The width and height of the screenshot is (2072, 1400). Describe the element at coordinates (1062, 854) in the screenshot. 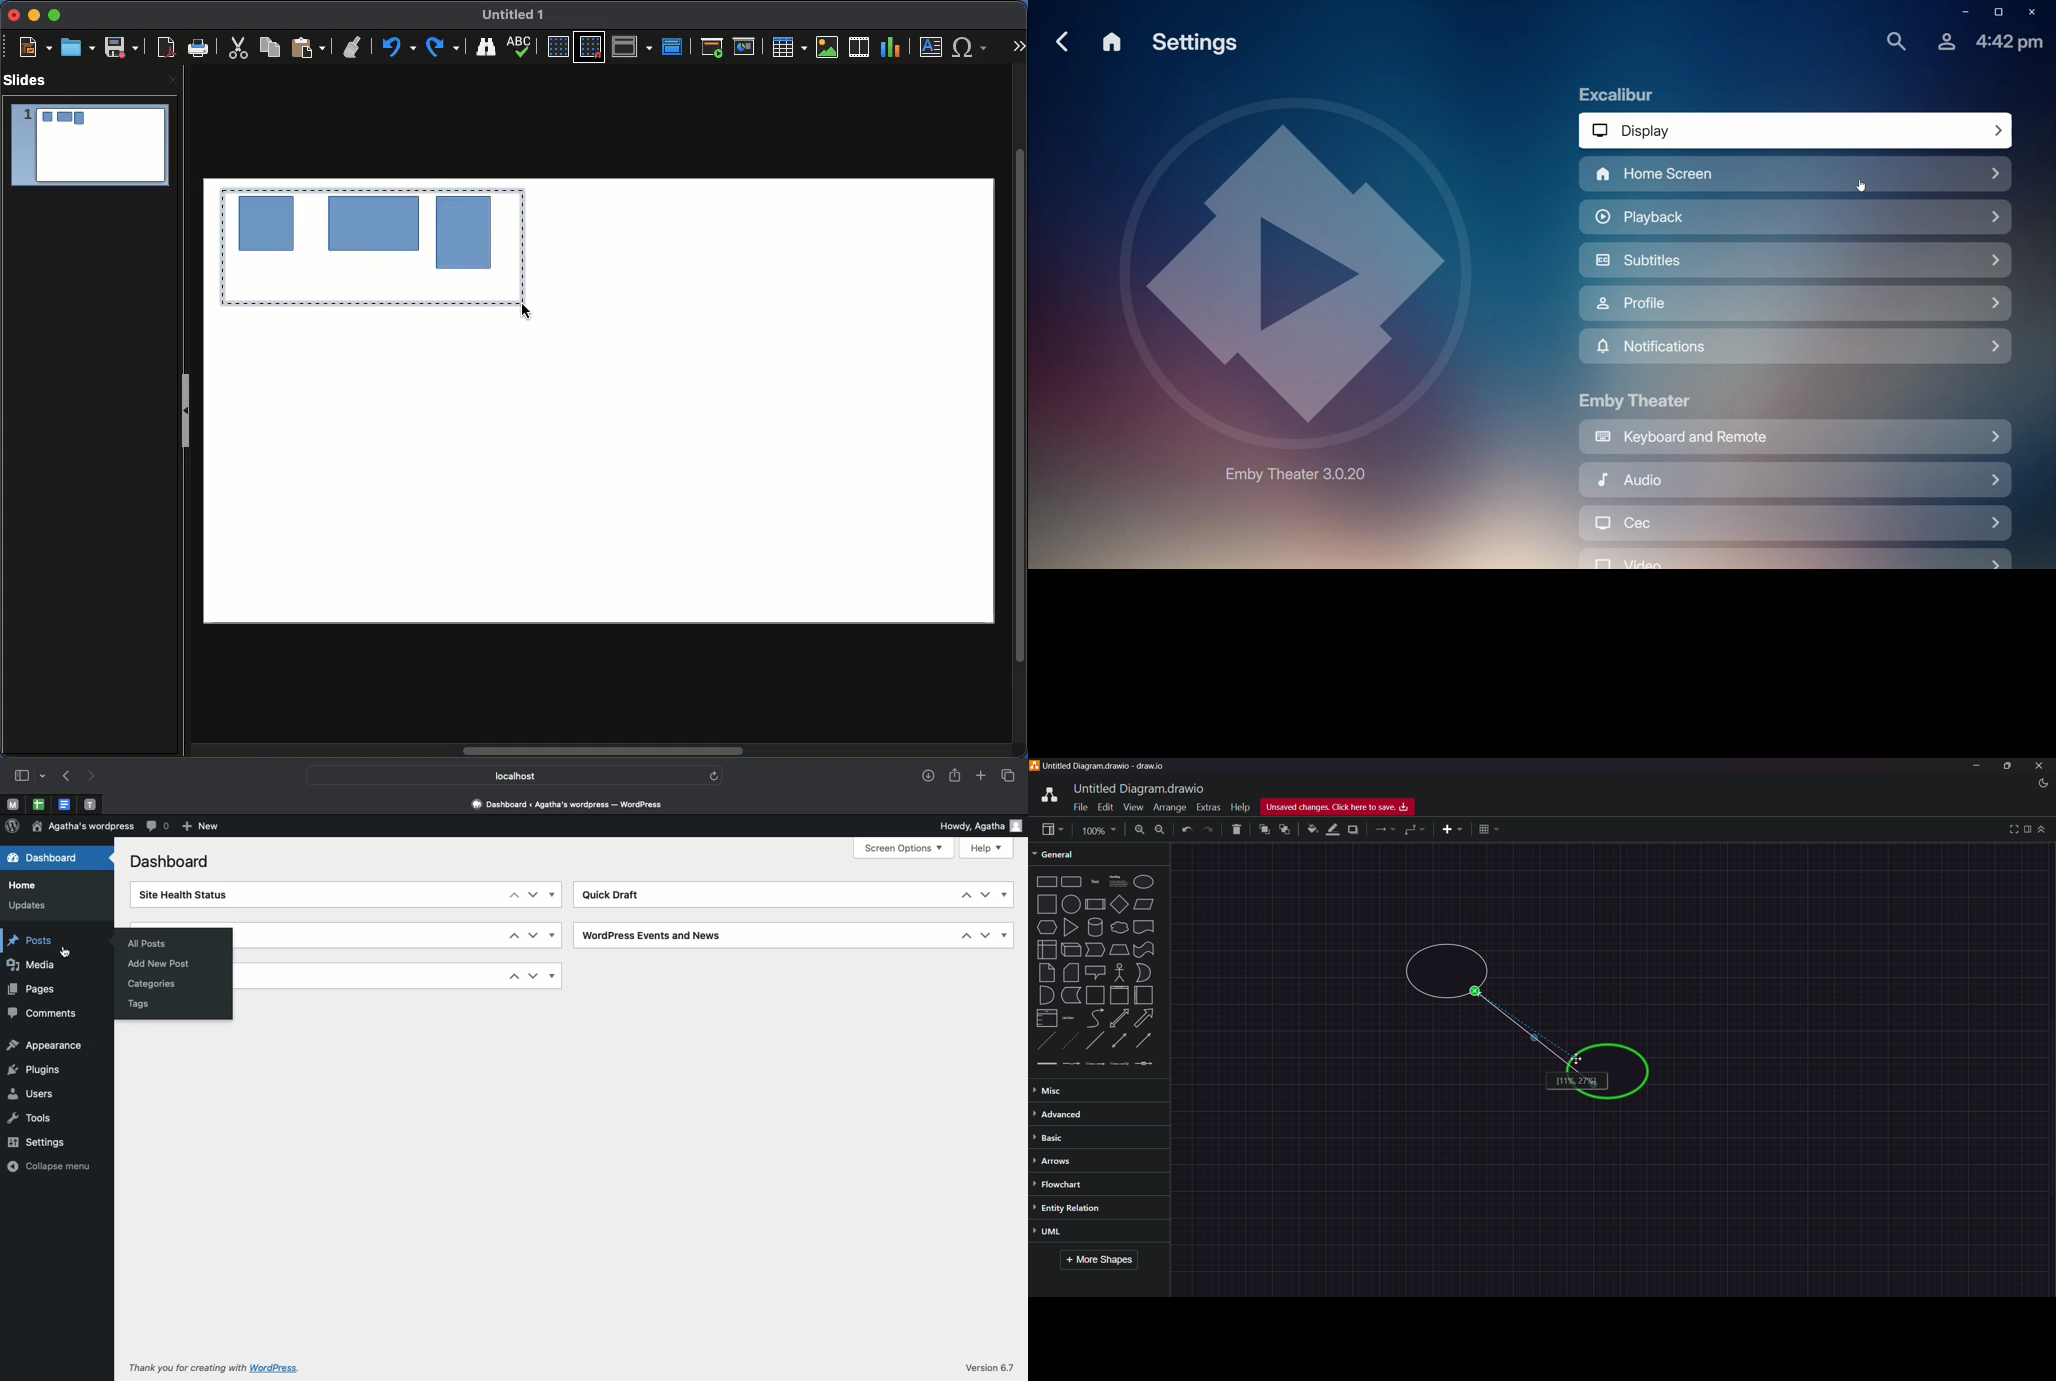

I see `General` at that location.